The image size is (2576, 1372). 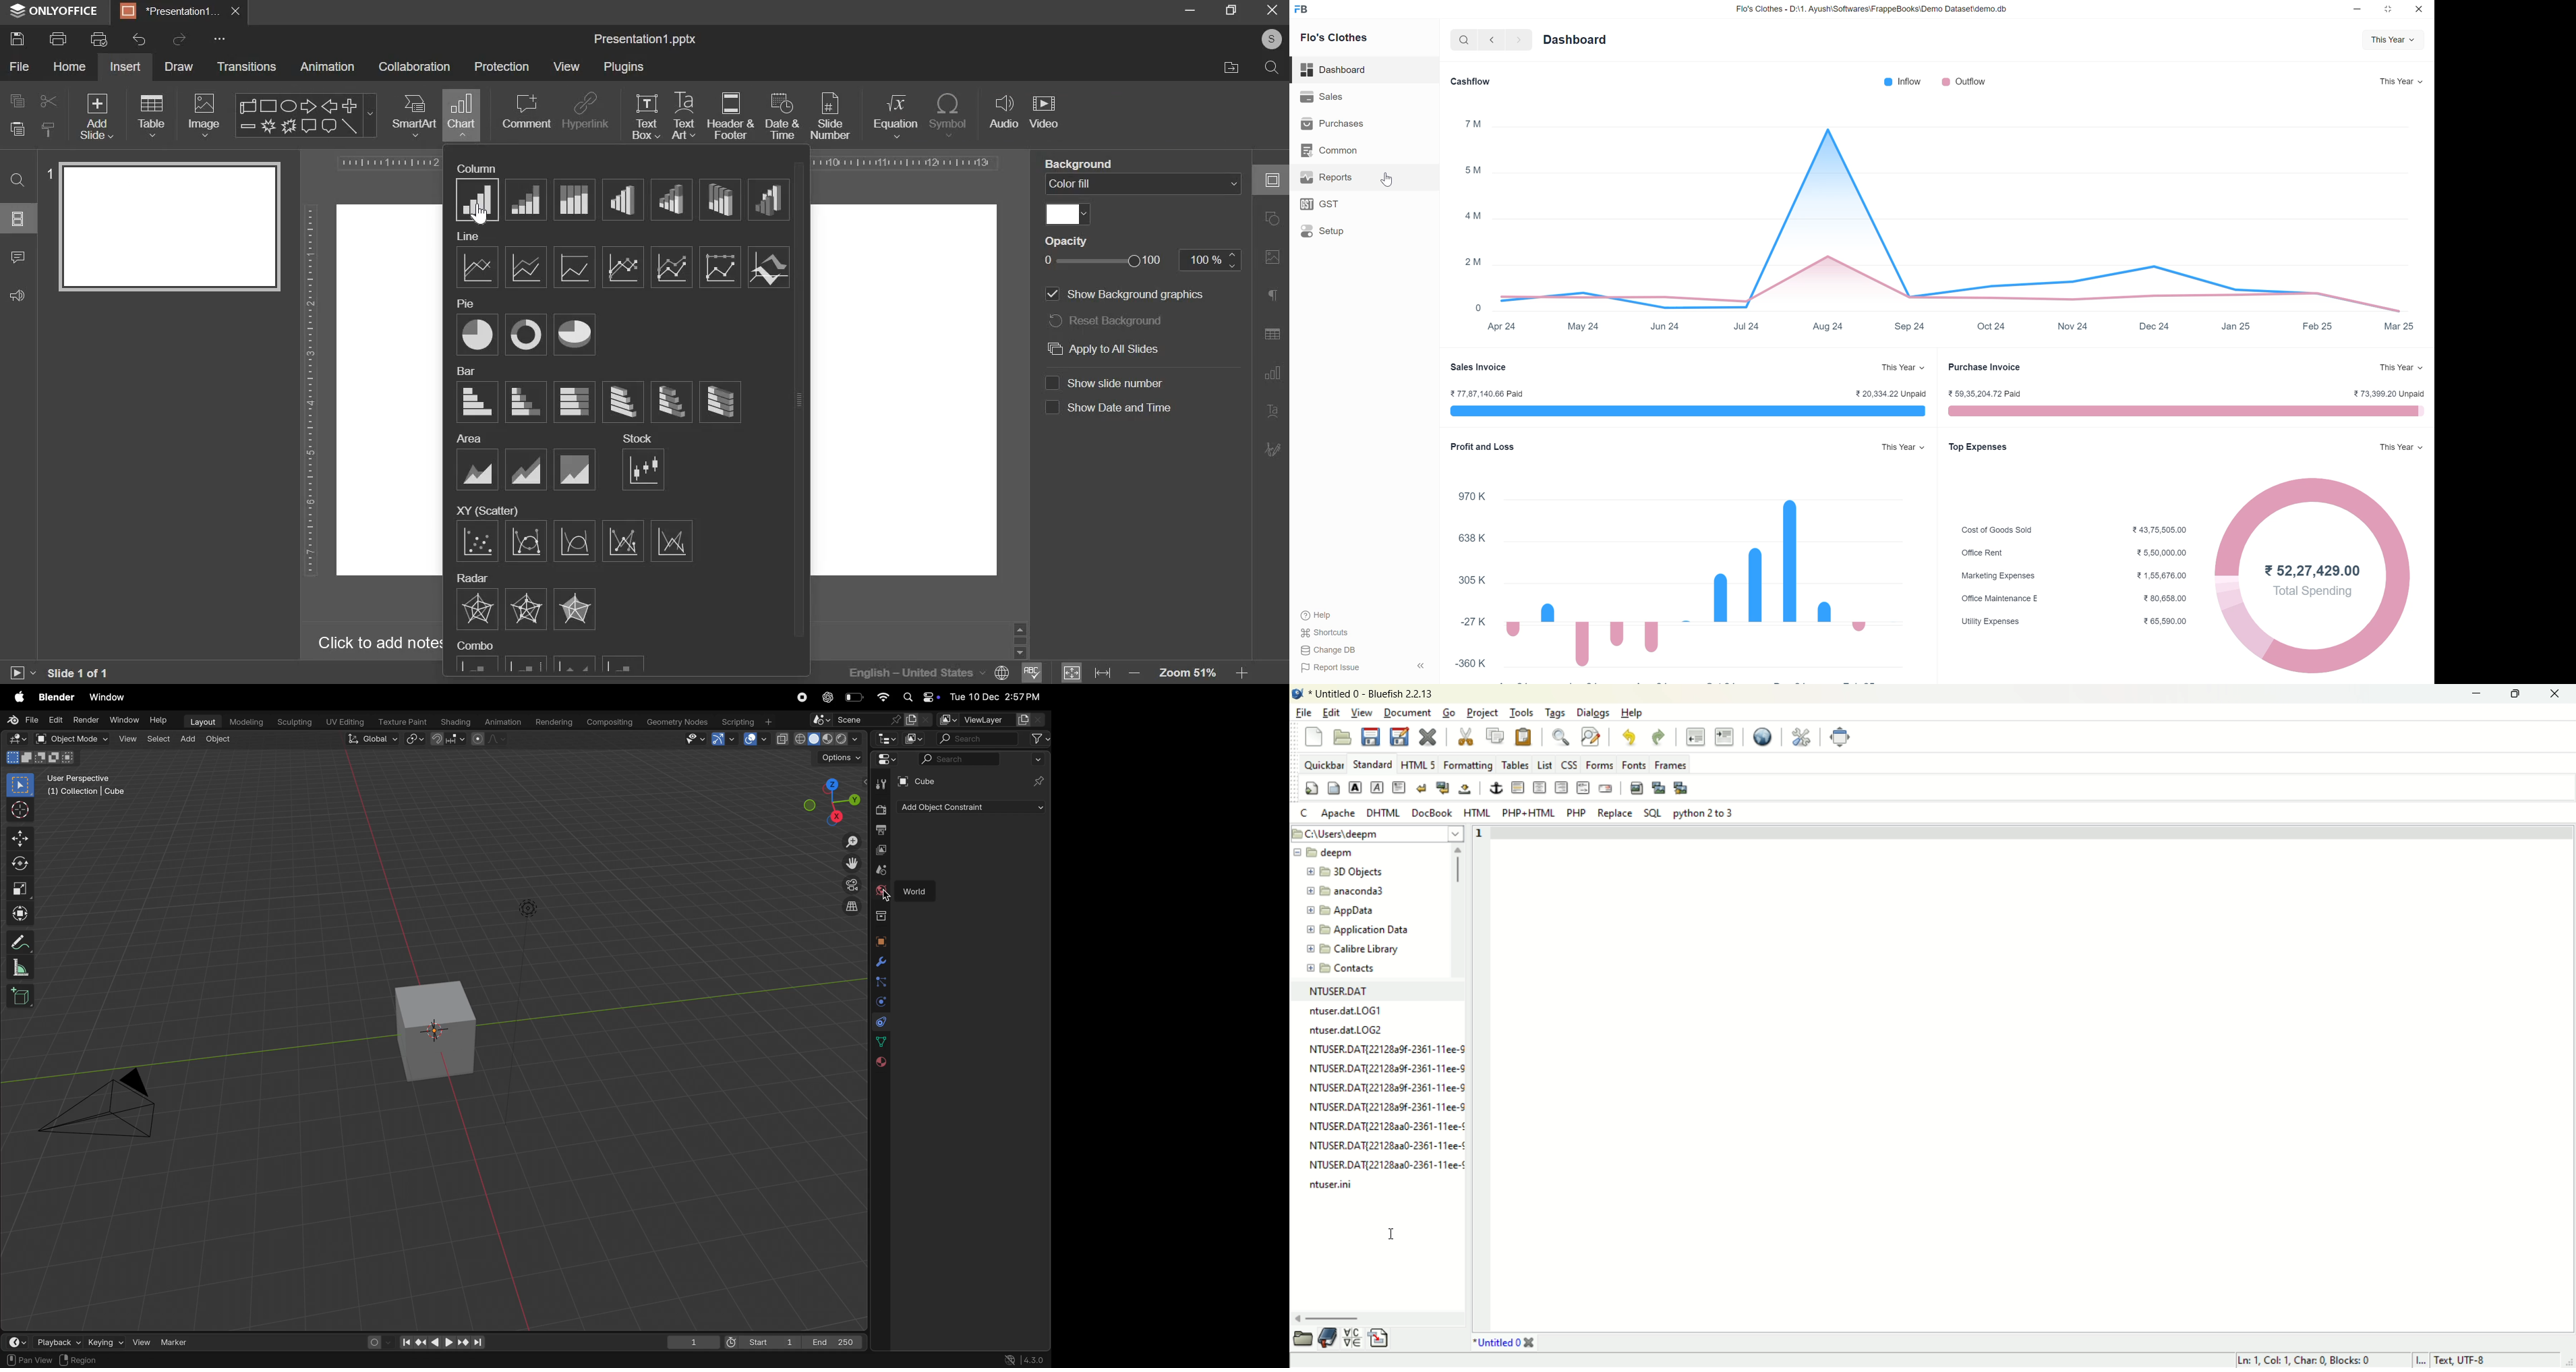 I want to click on World, so click(x=917, y=888).